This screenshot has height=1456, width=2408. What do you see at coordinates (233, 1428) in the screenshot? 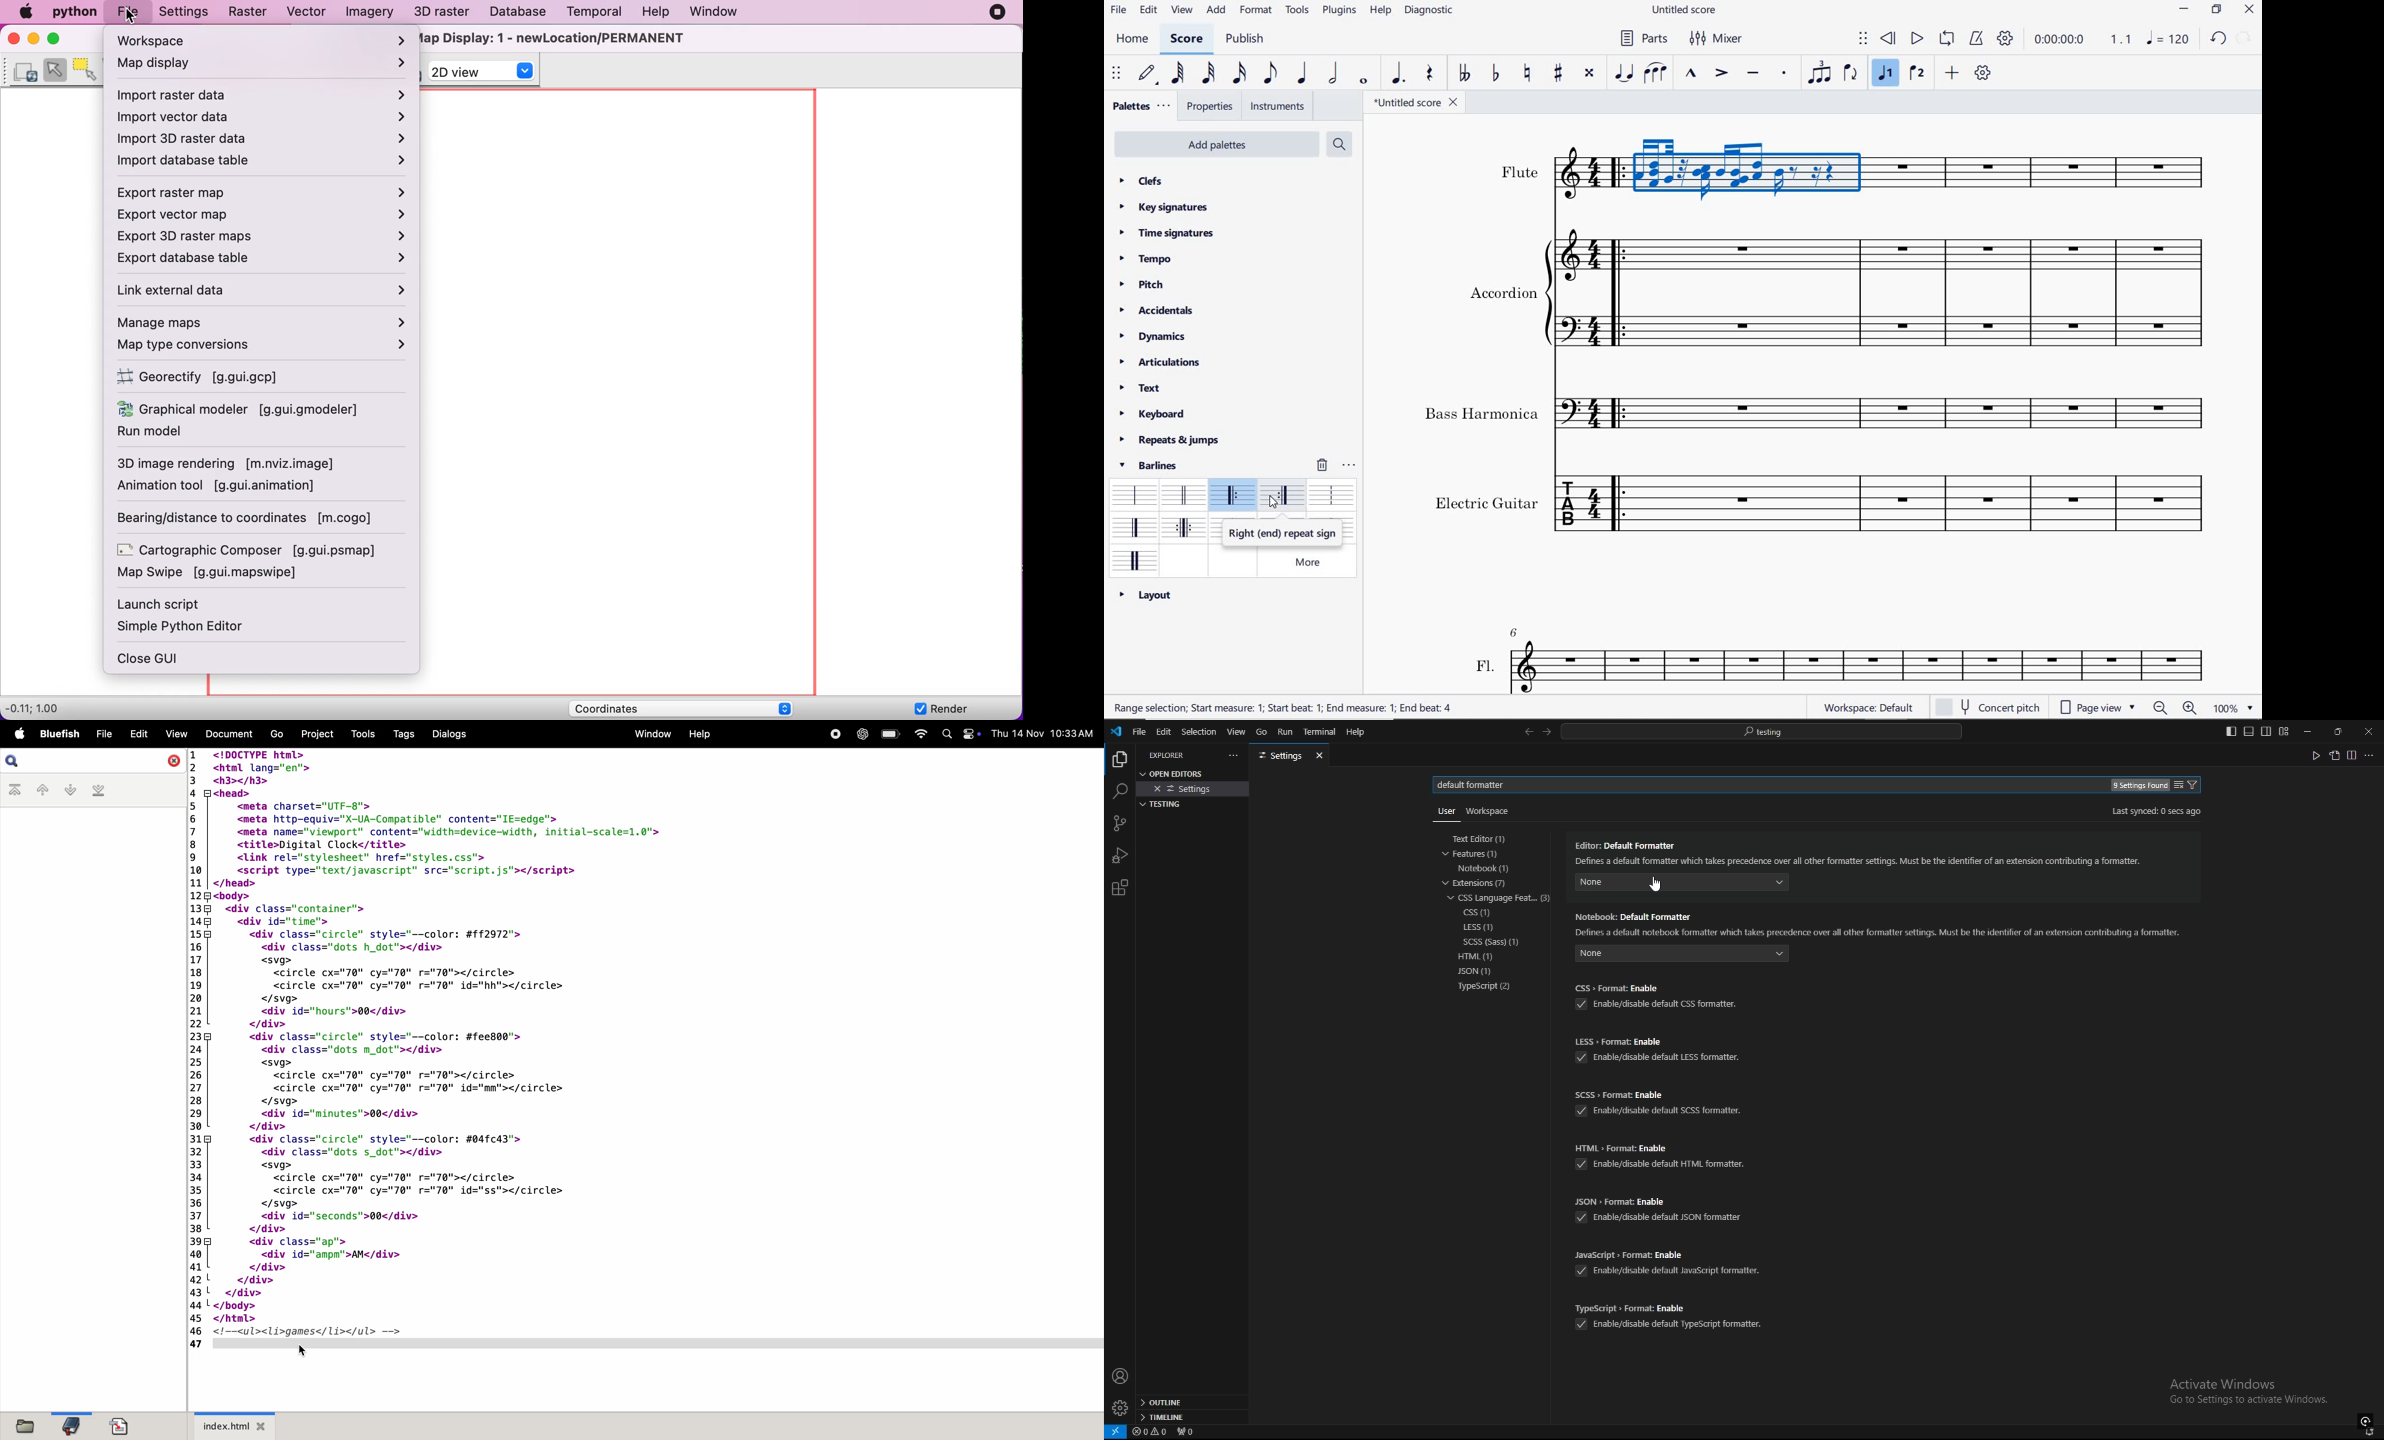
I see `index.html` at bounding box center [233, 1428].